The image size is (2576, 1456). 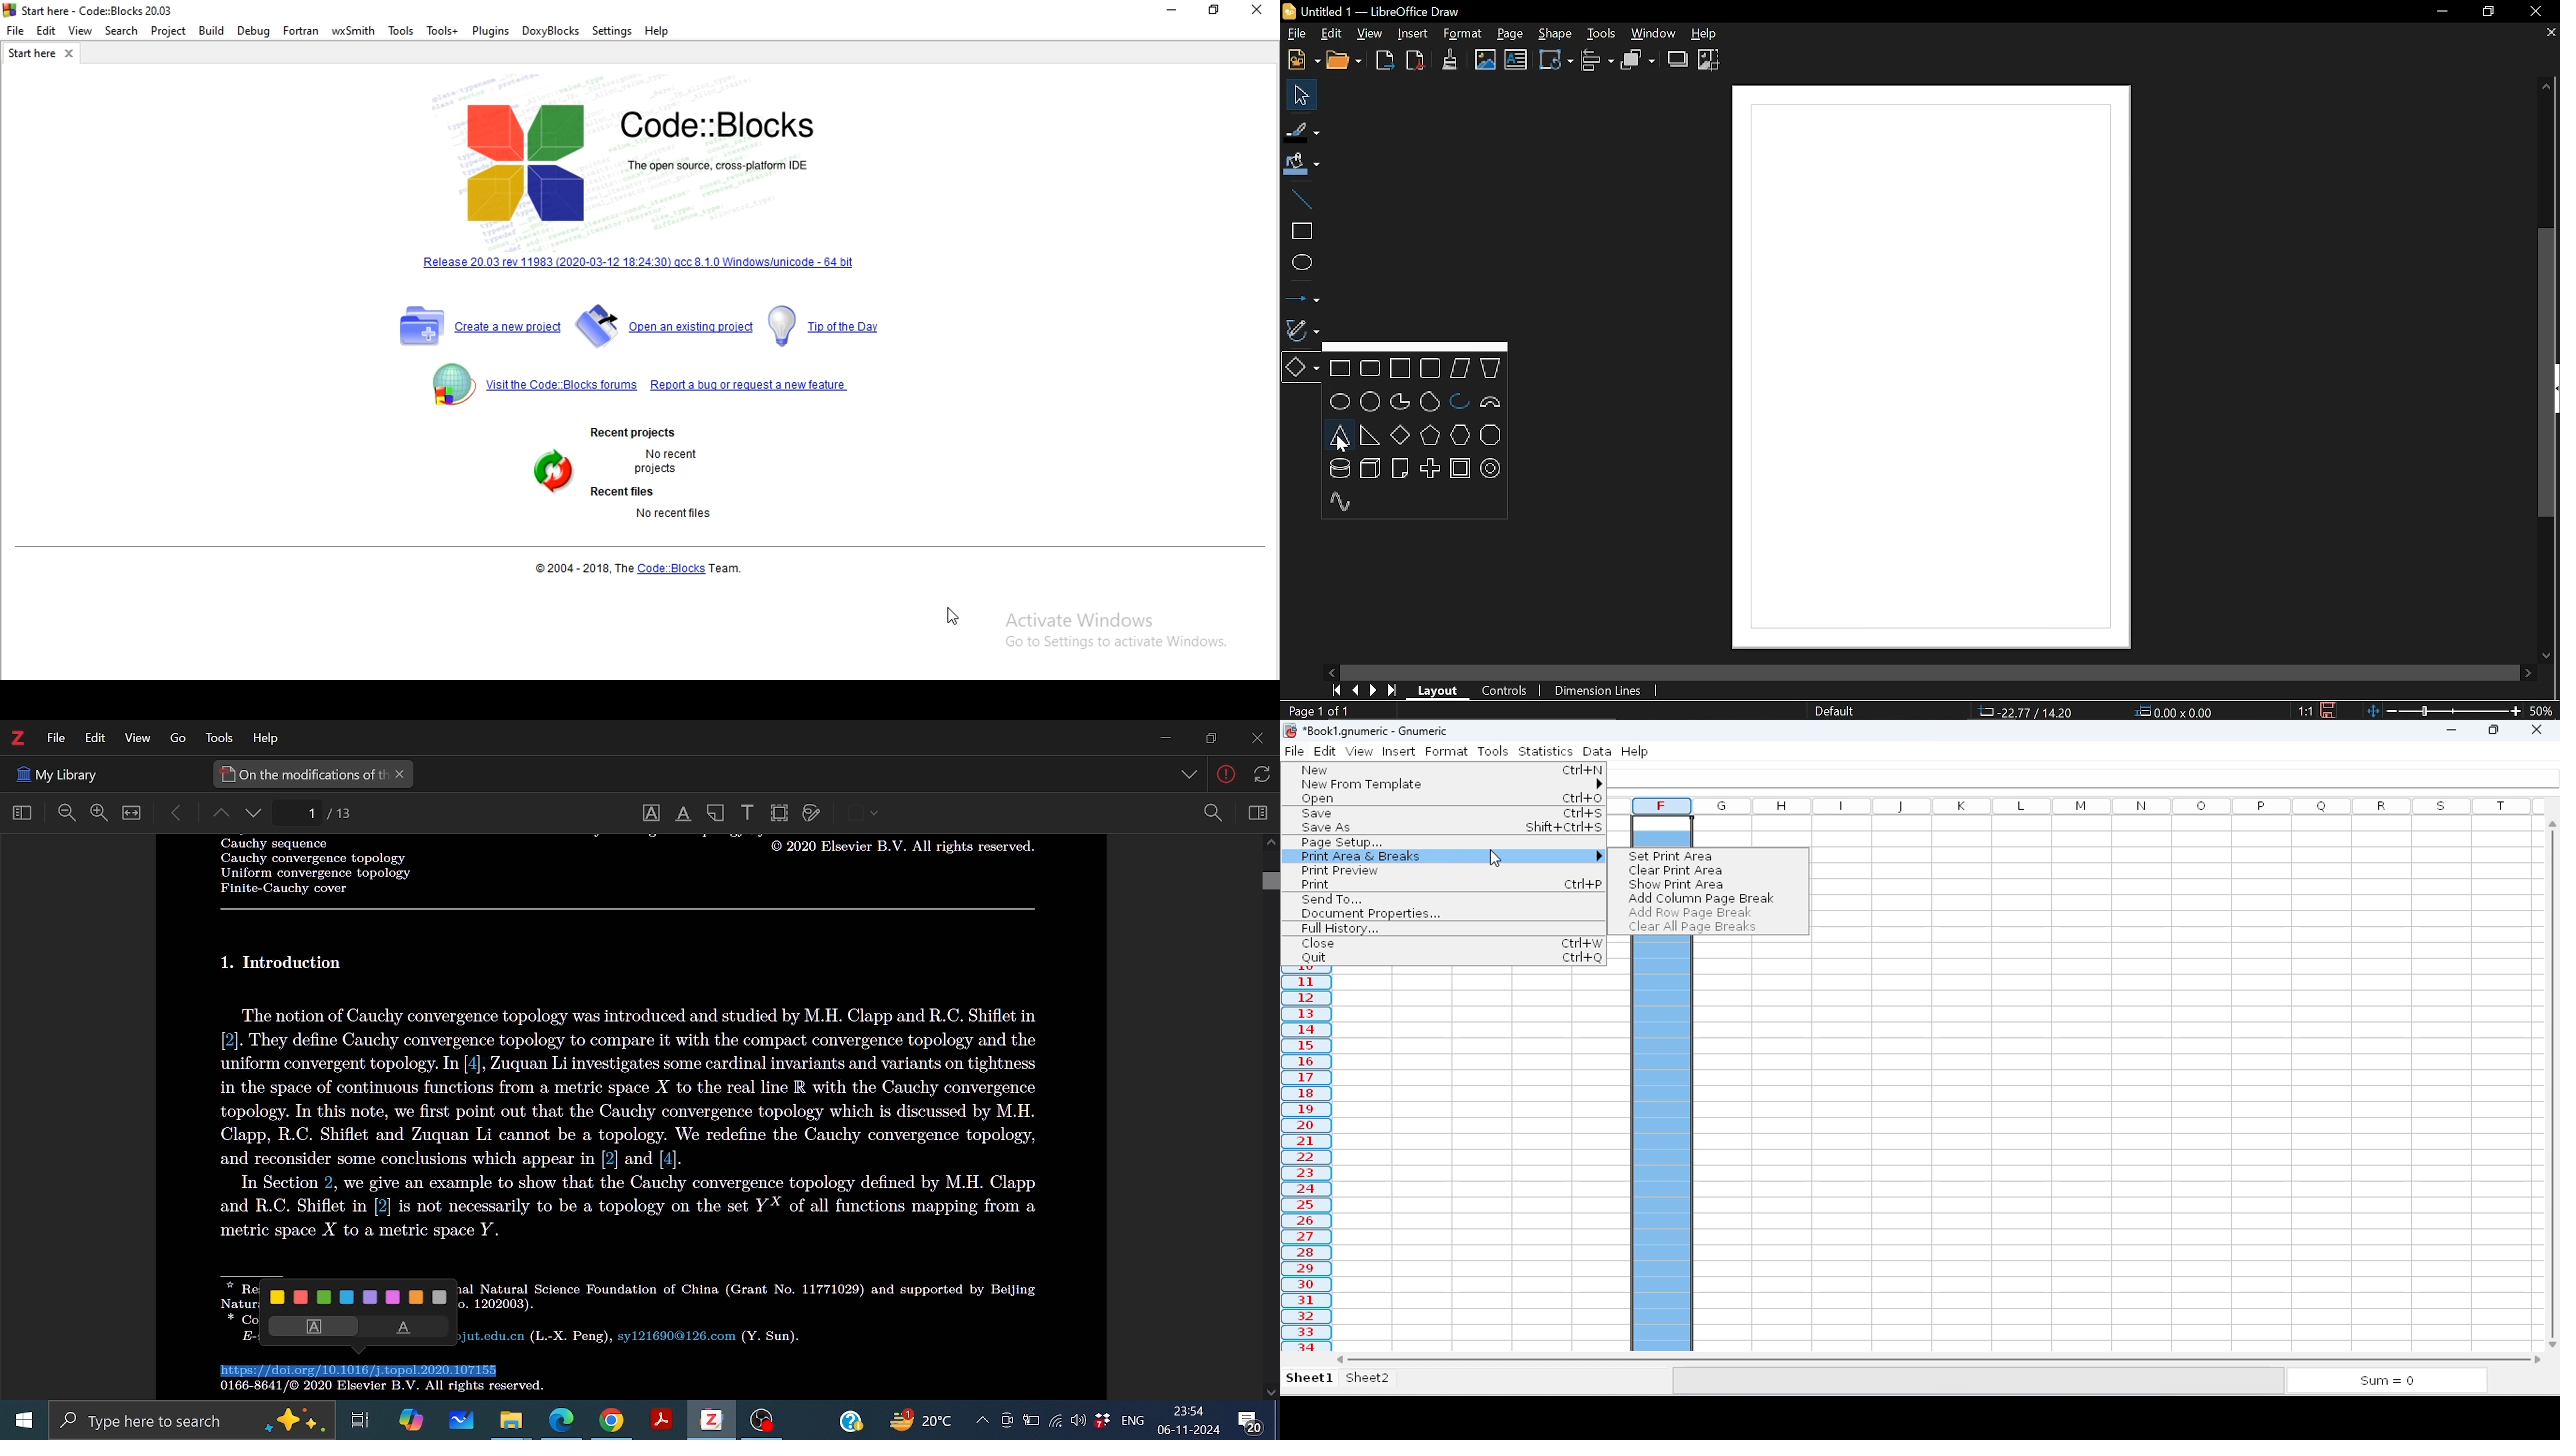 I want to click on Adobe reader, so click(x=660, y=1421).